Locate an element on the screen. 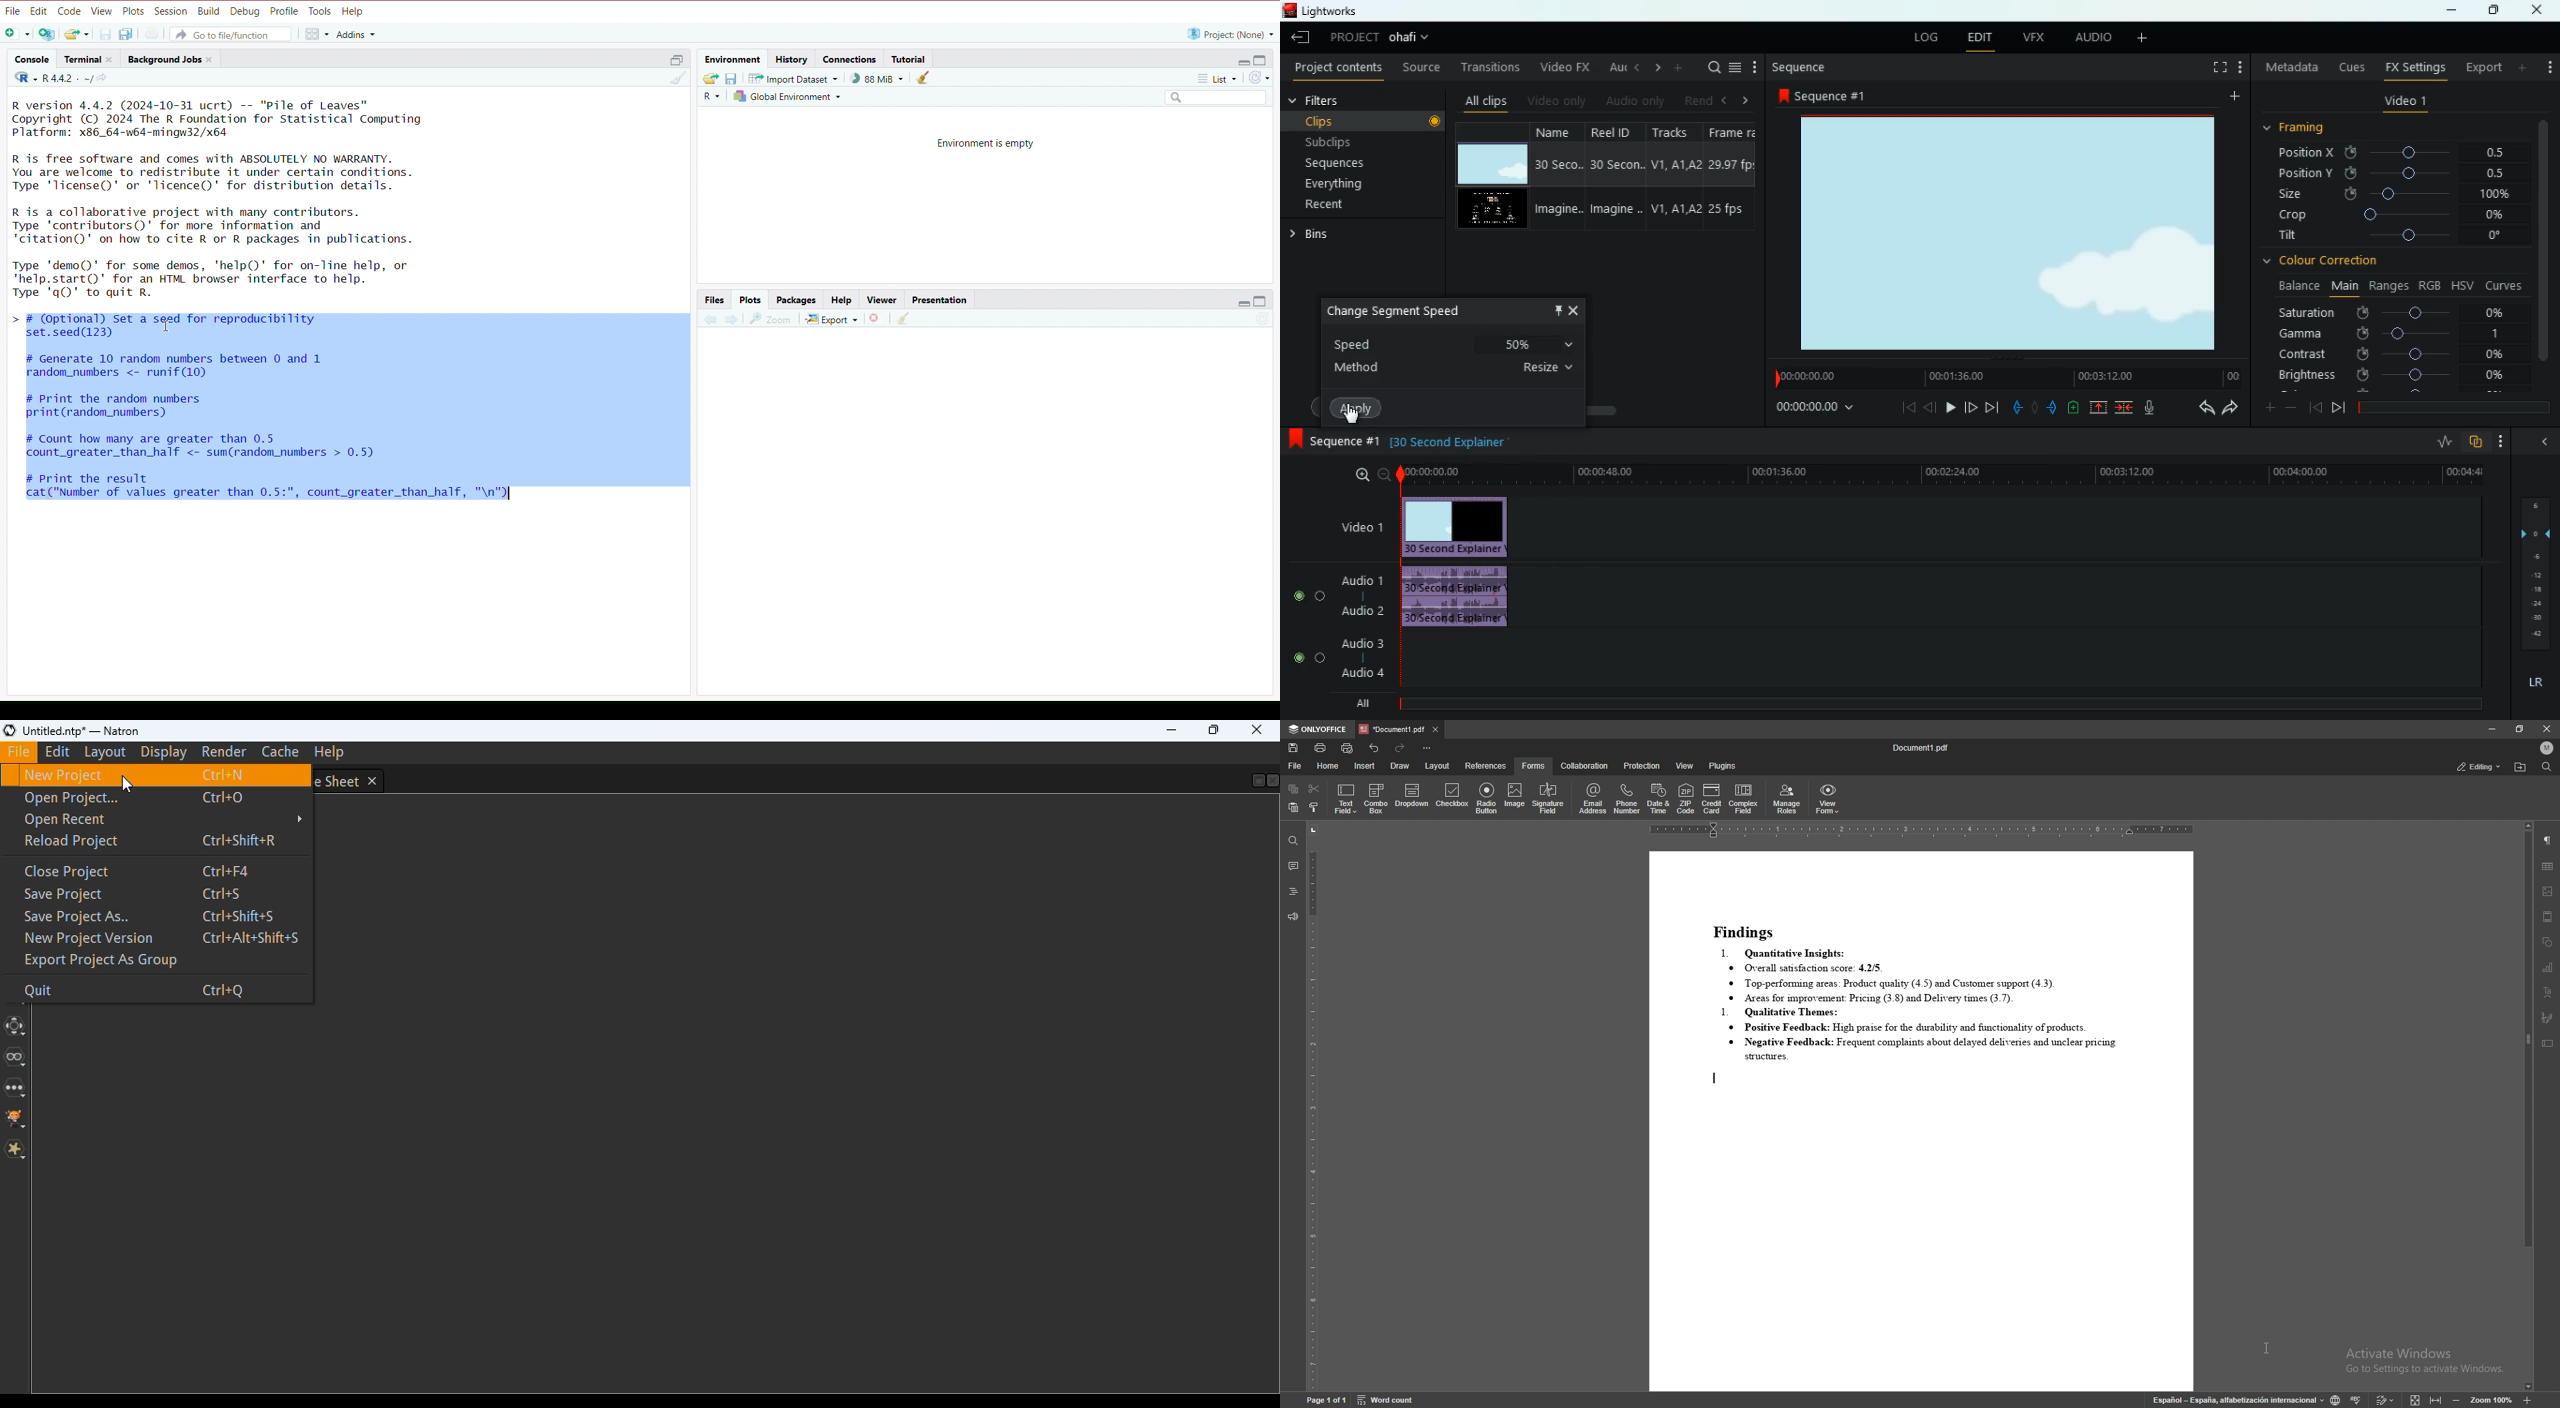 The width and height of the screenshot is (2576, 1428). minimize is located at coordinates (2451, 12).